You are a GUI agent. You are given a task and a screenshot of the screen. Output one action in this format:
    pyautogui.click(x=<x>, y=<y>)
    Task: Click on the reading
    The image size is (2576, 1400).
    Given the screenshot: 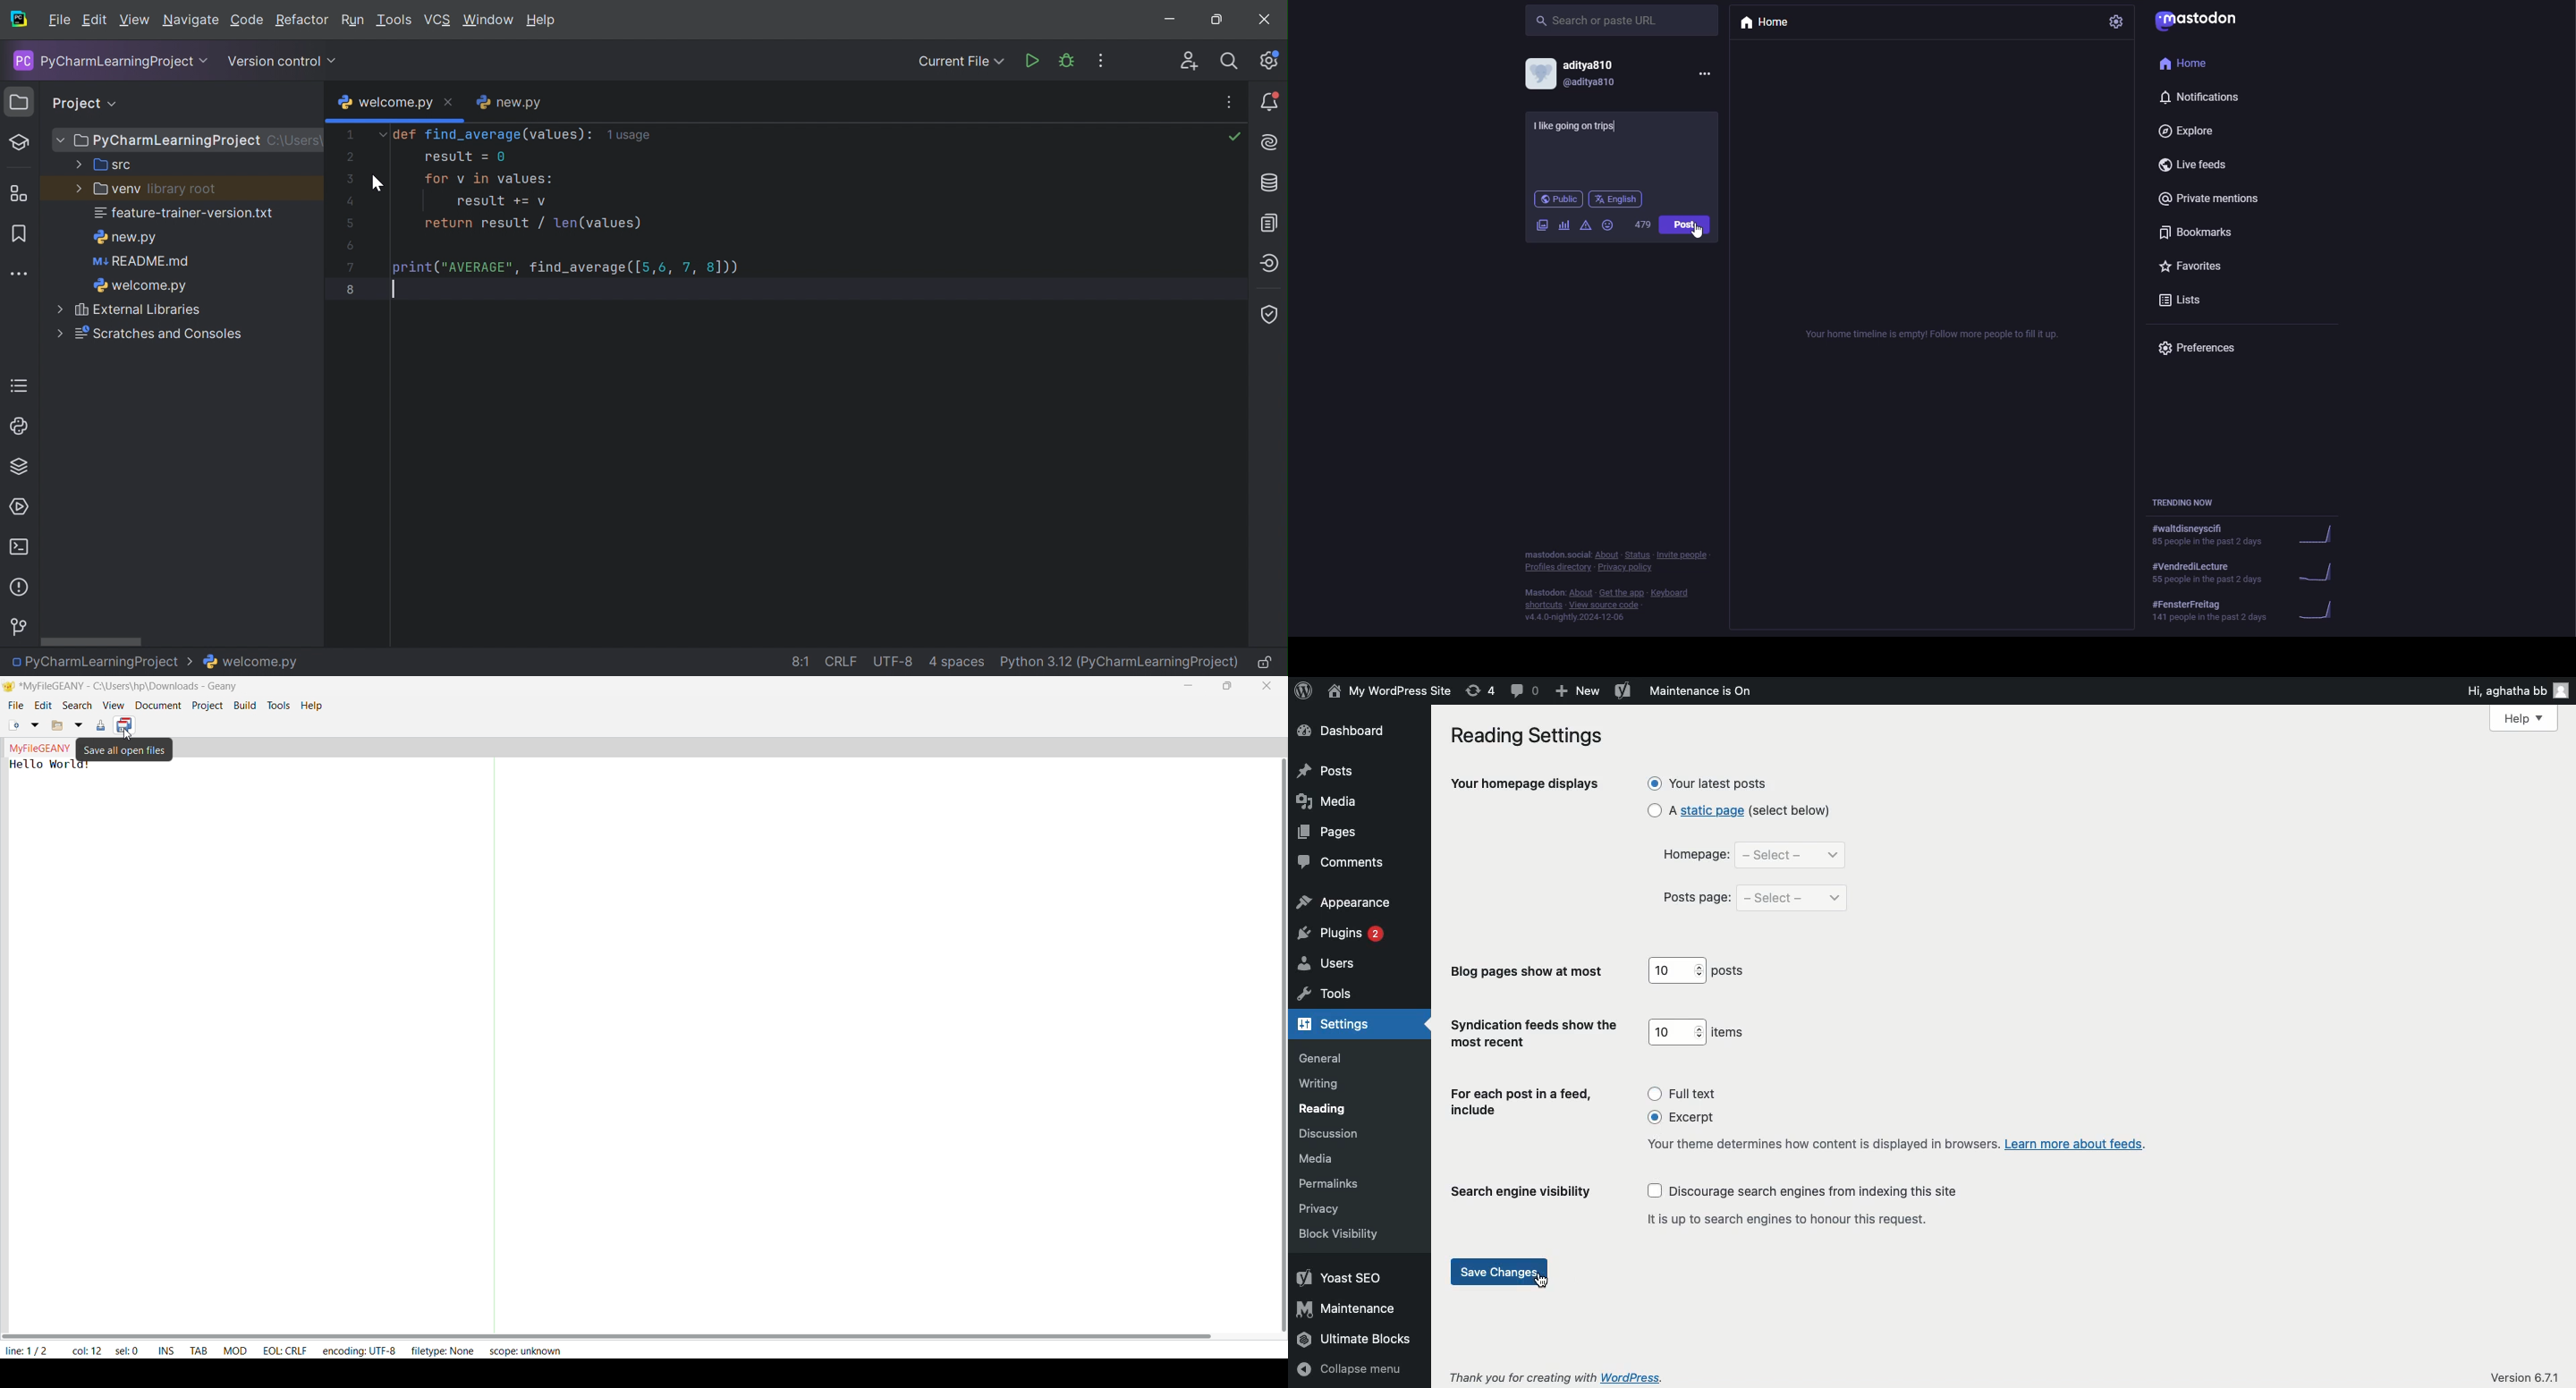 What is the action you would take?
    pyautogui.click(x=1326, y=1108)
    